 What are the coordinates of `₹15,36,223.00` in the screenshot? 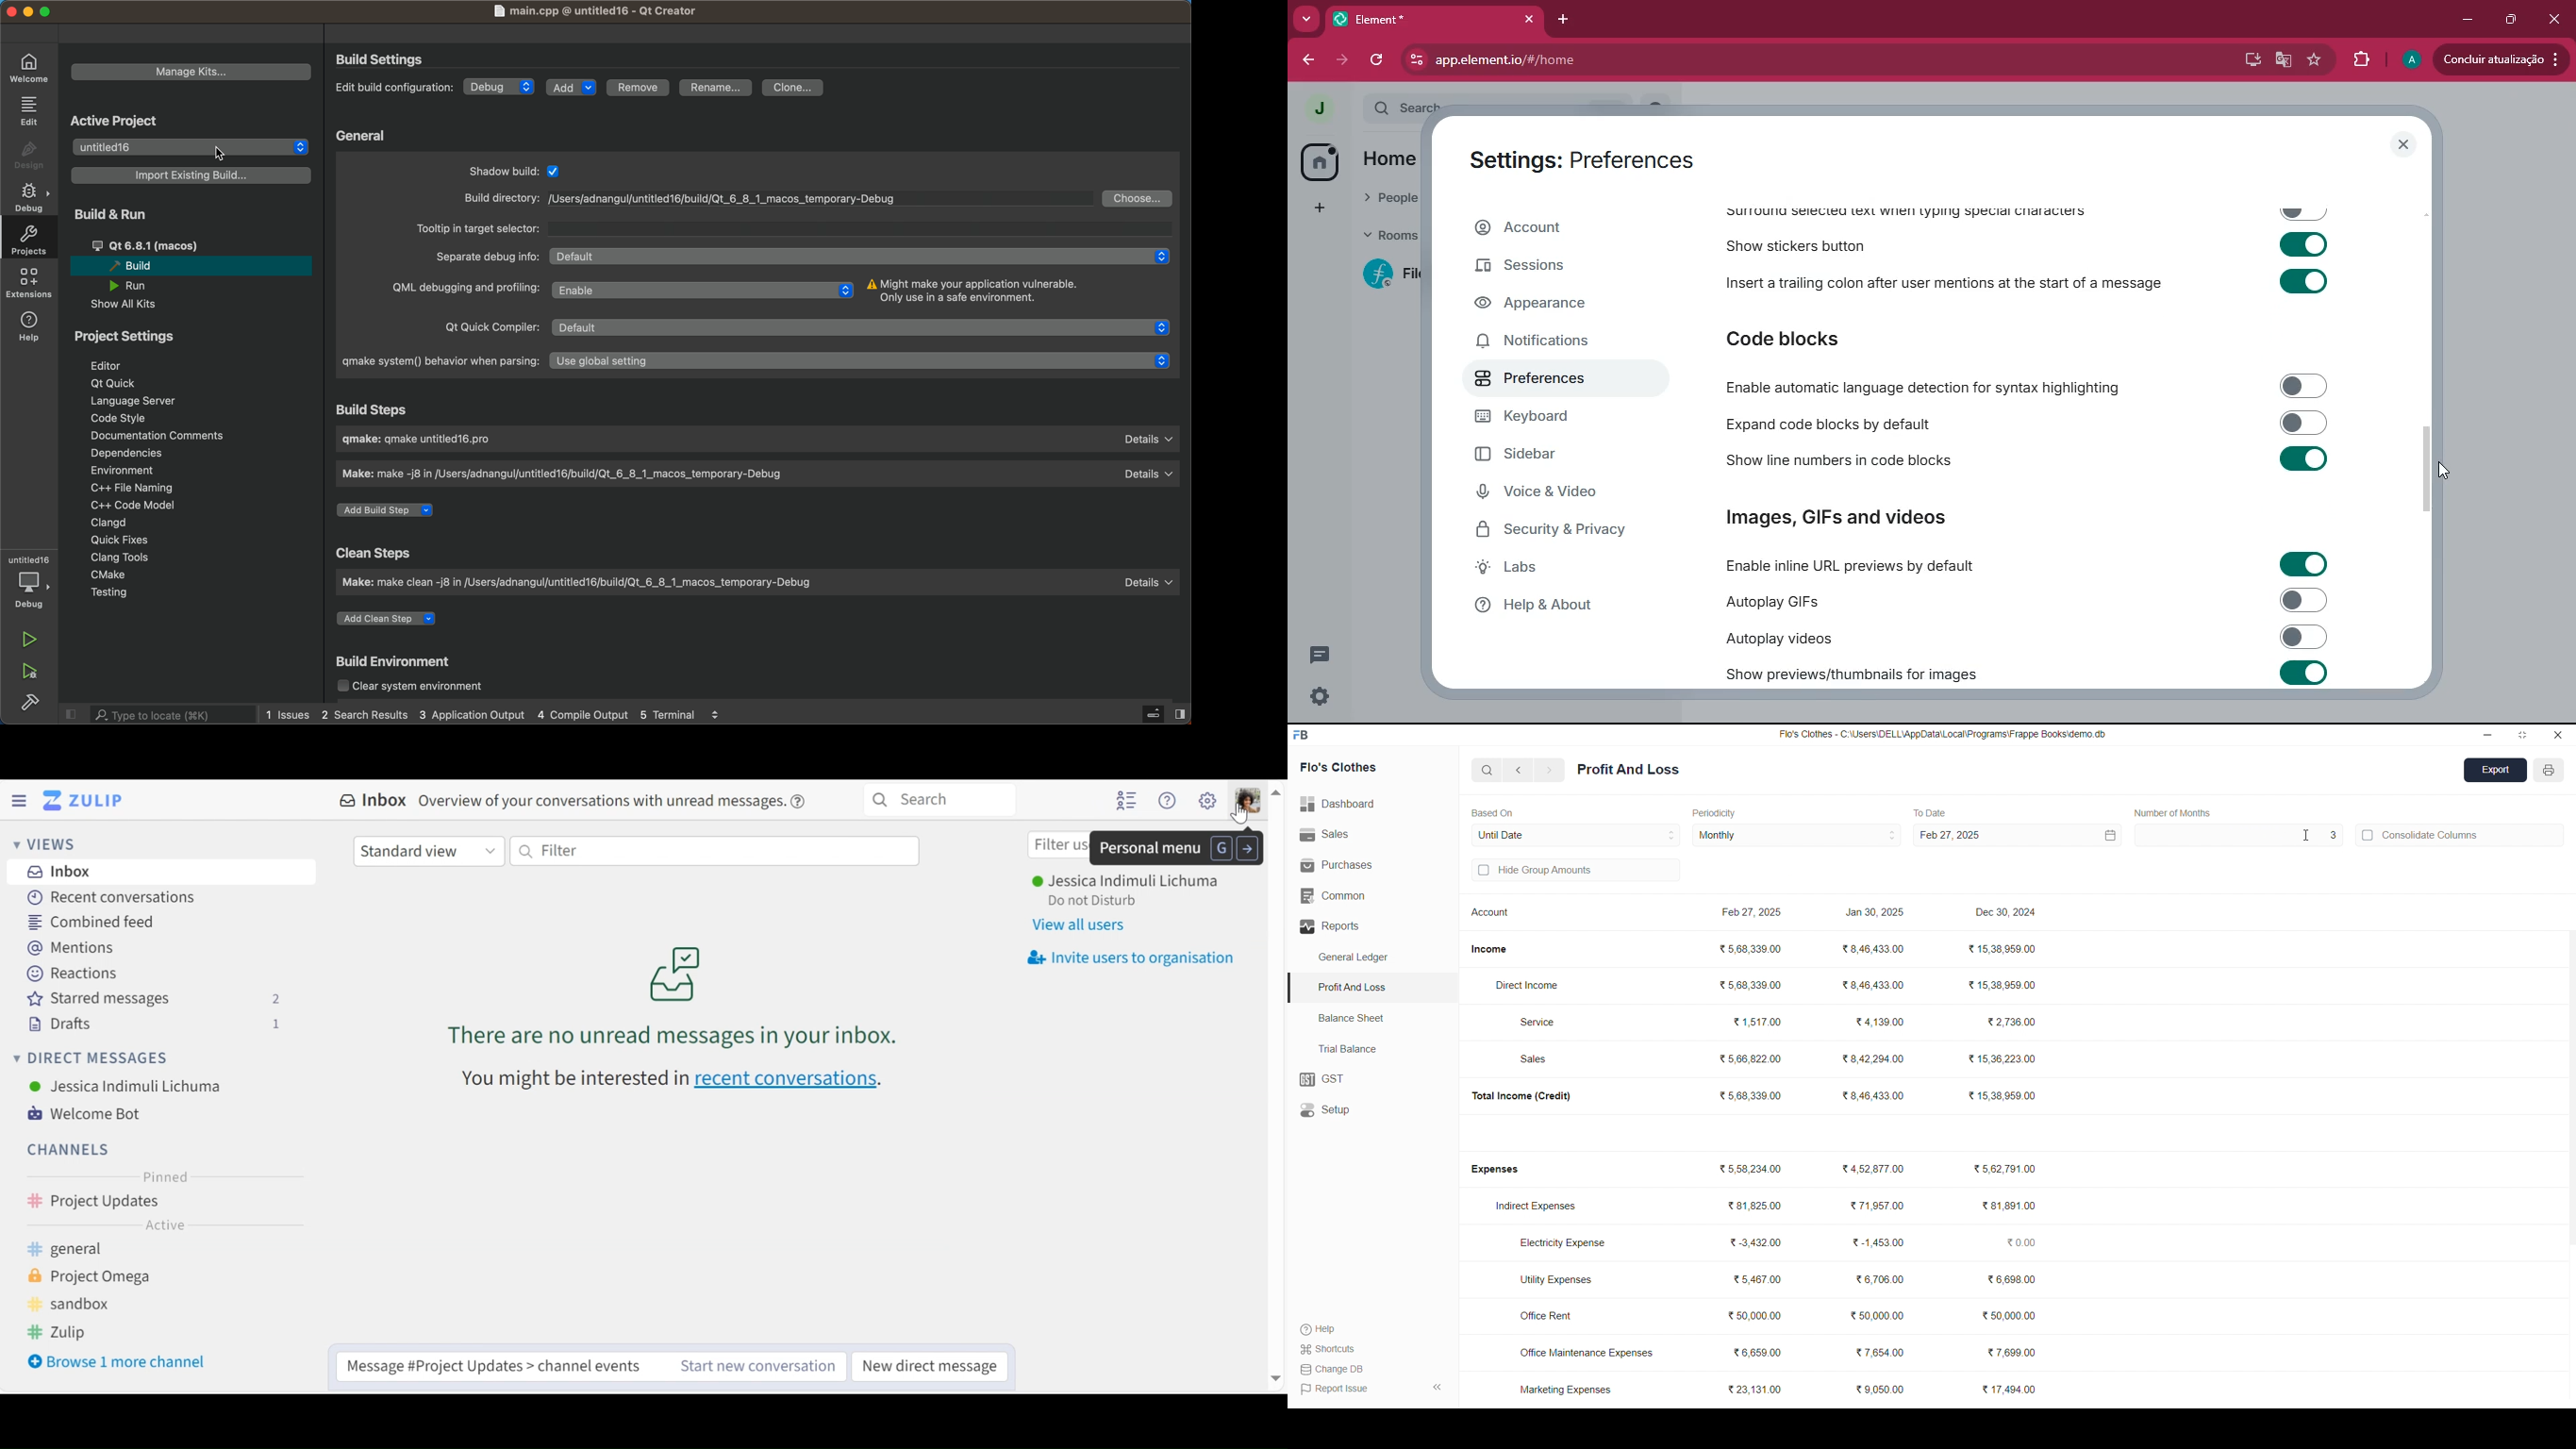 It's located at (2002, 1057).